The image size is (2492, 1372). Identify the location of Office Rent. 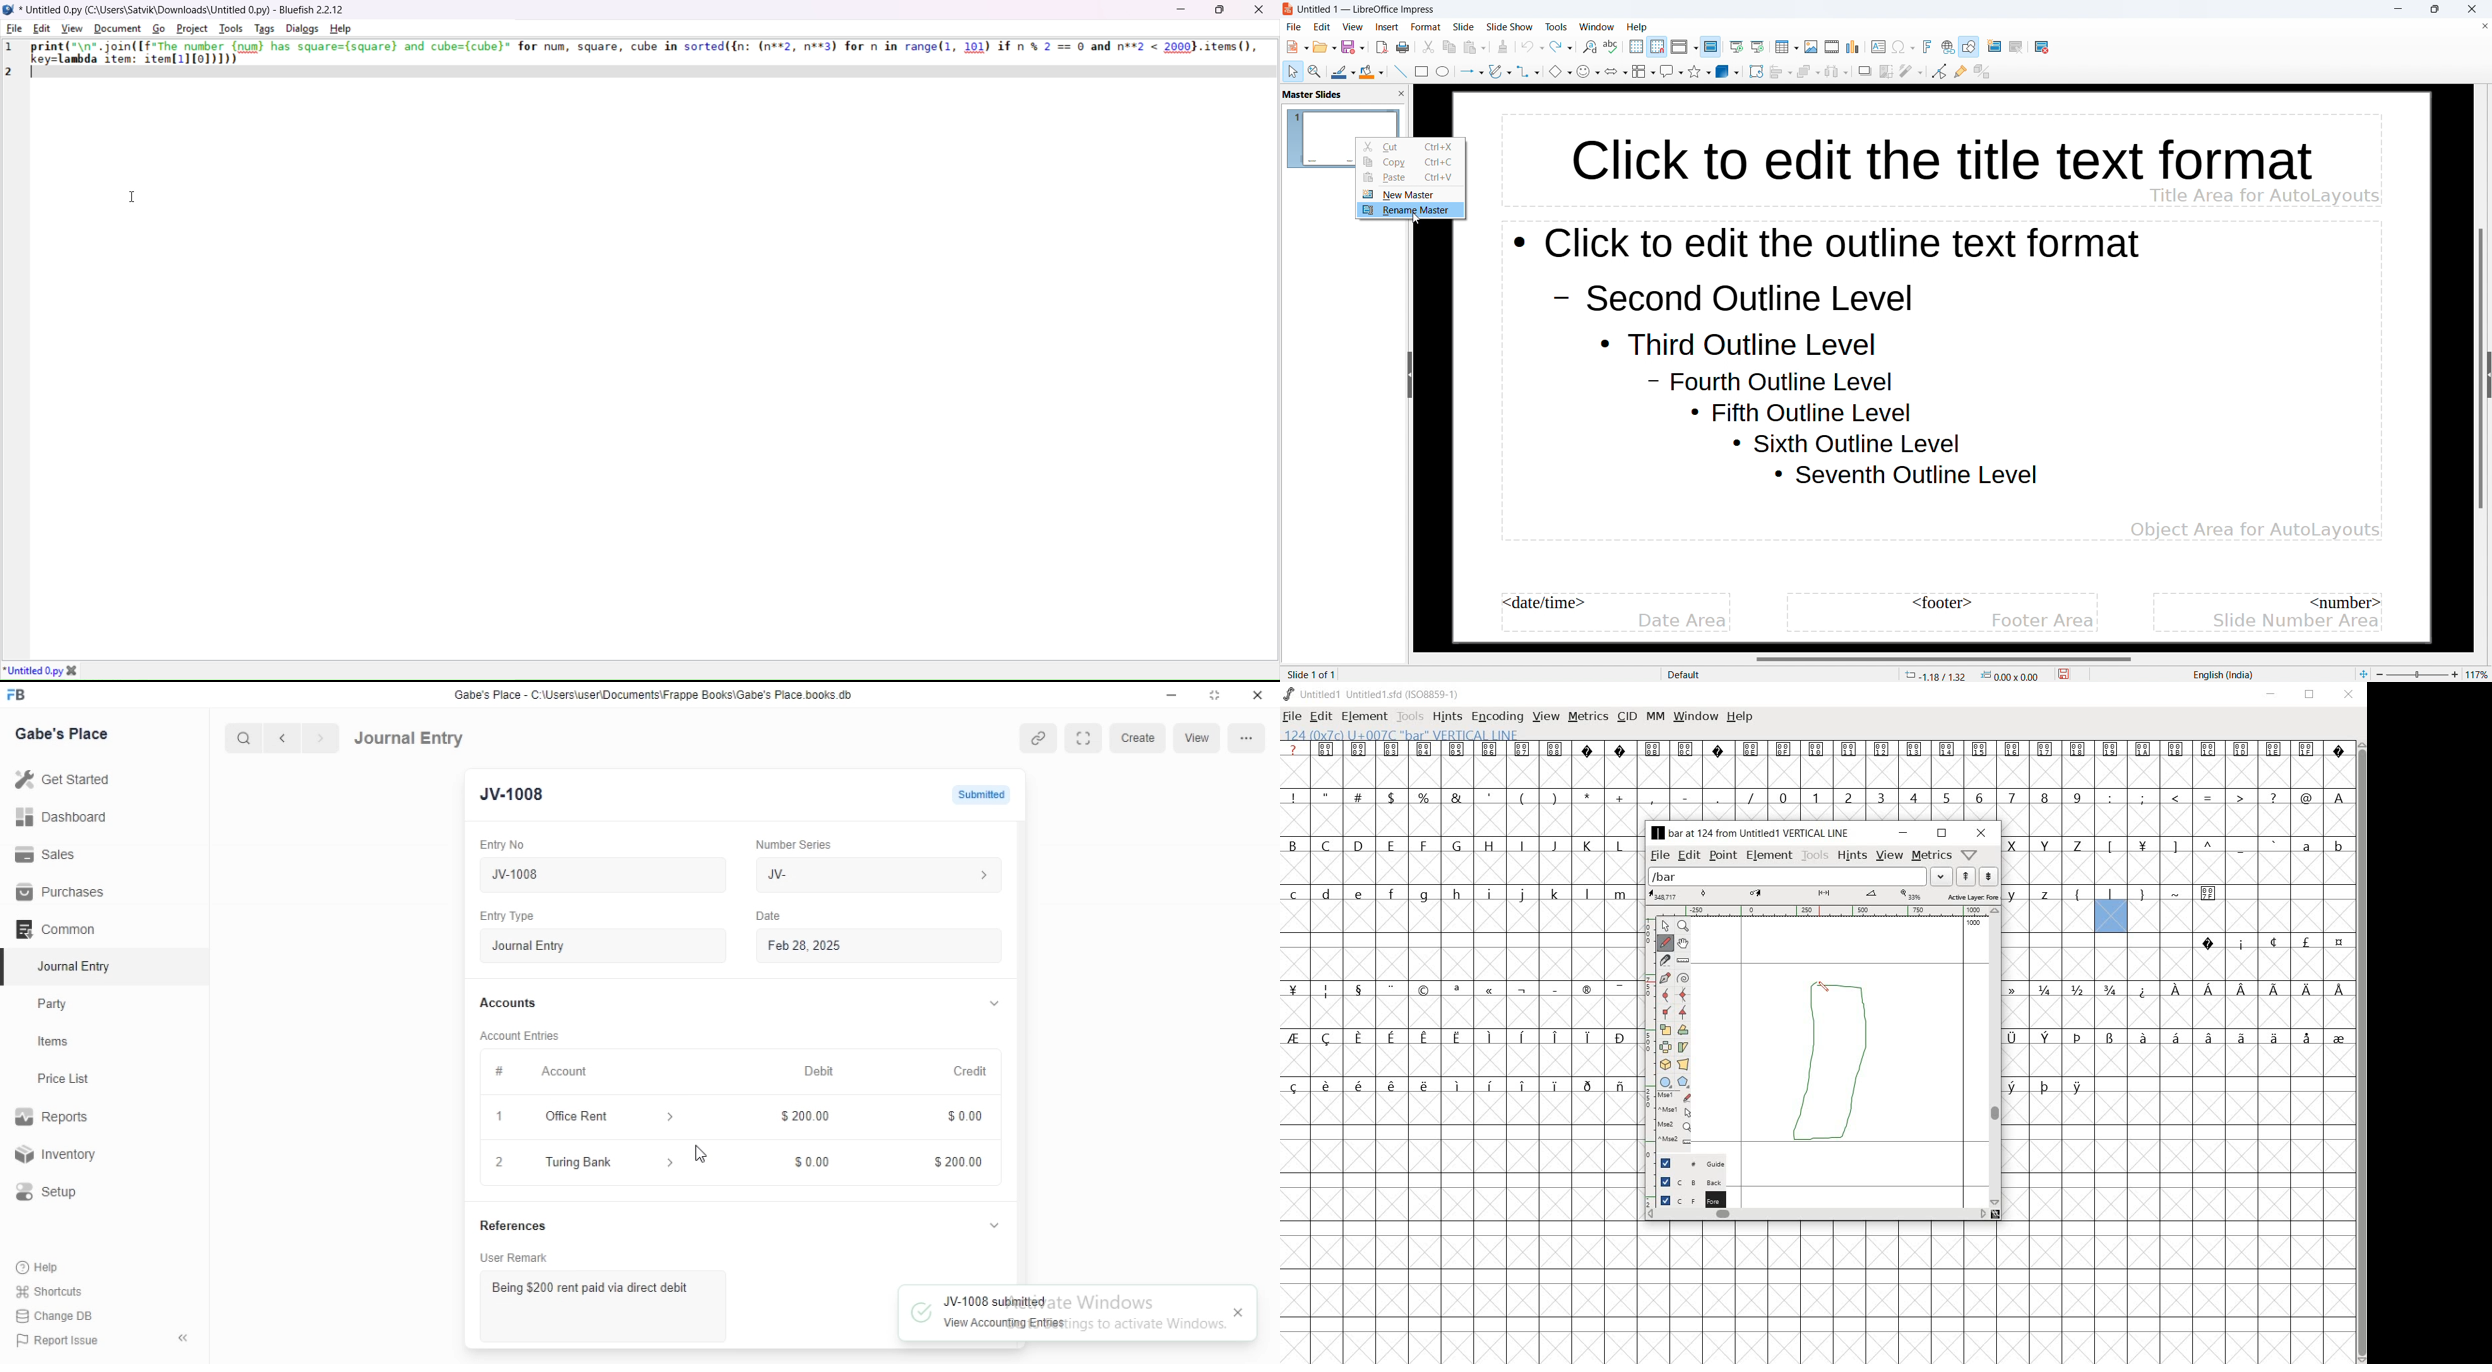
(586, 1116).